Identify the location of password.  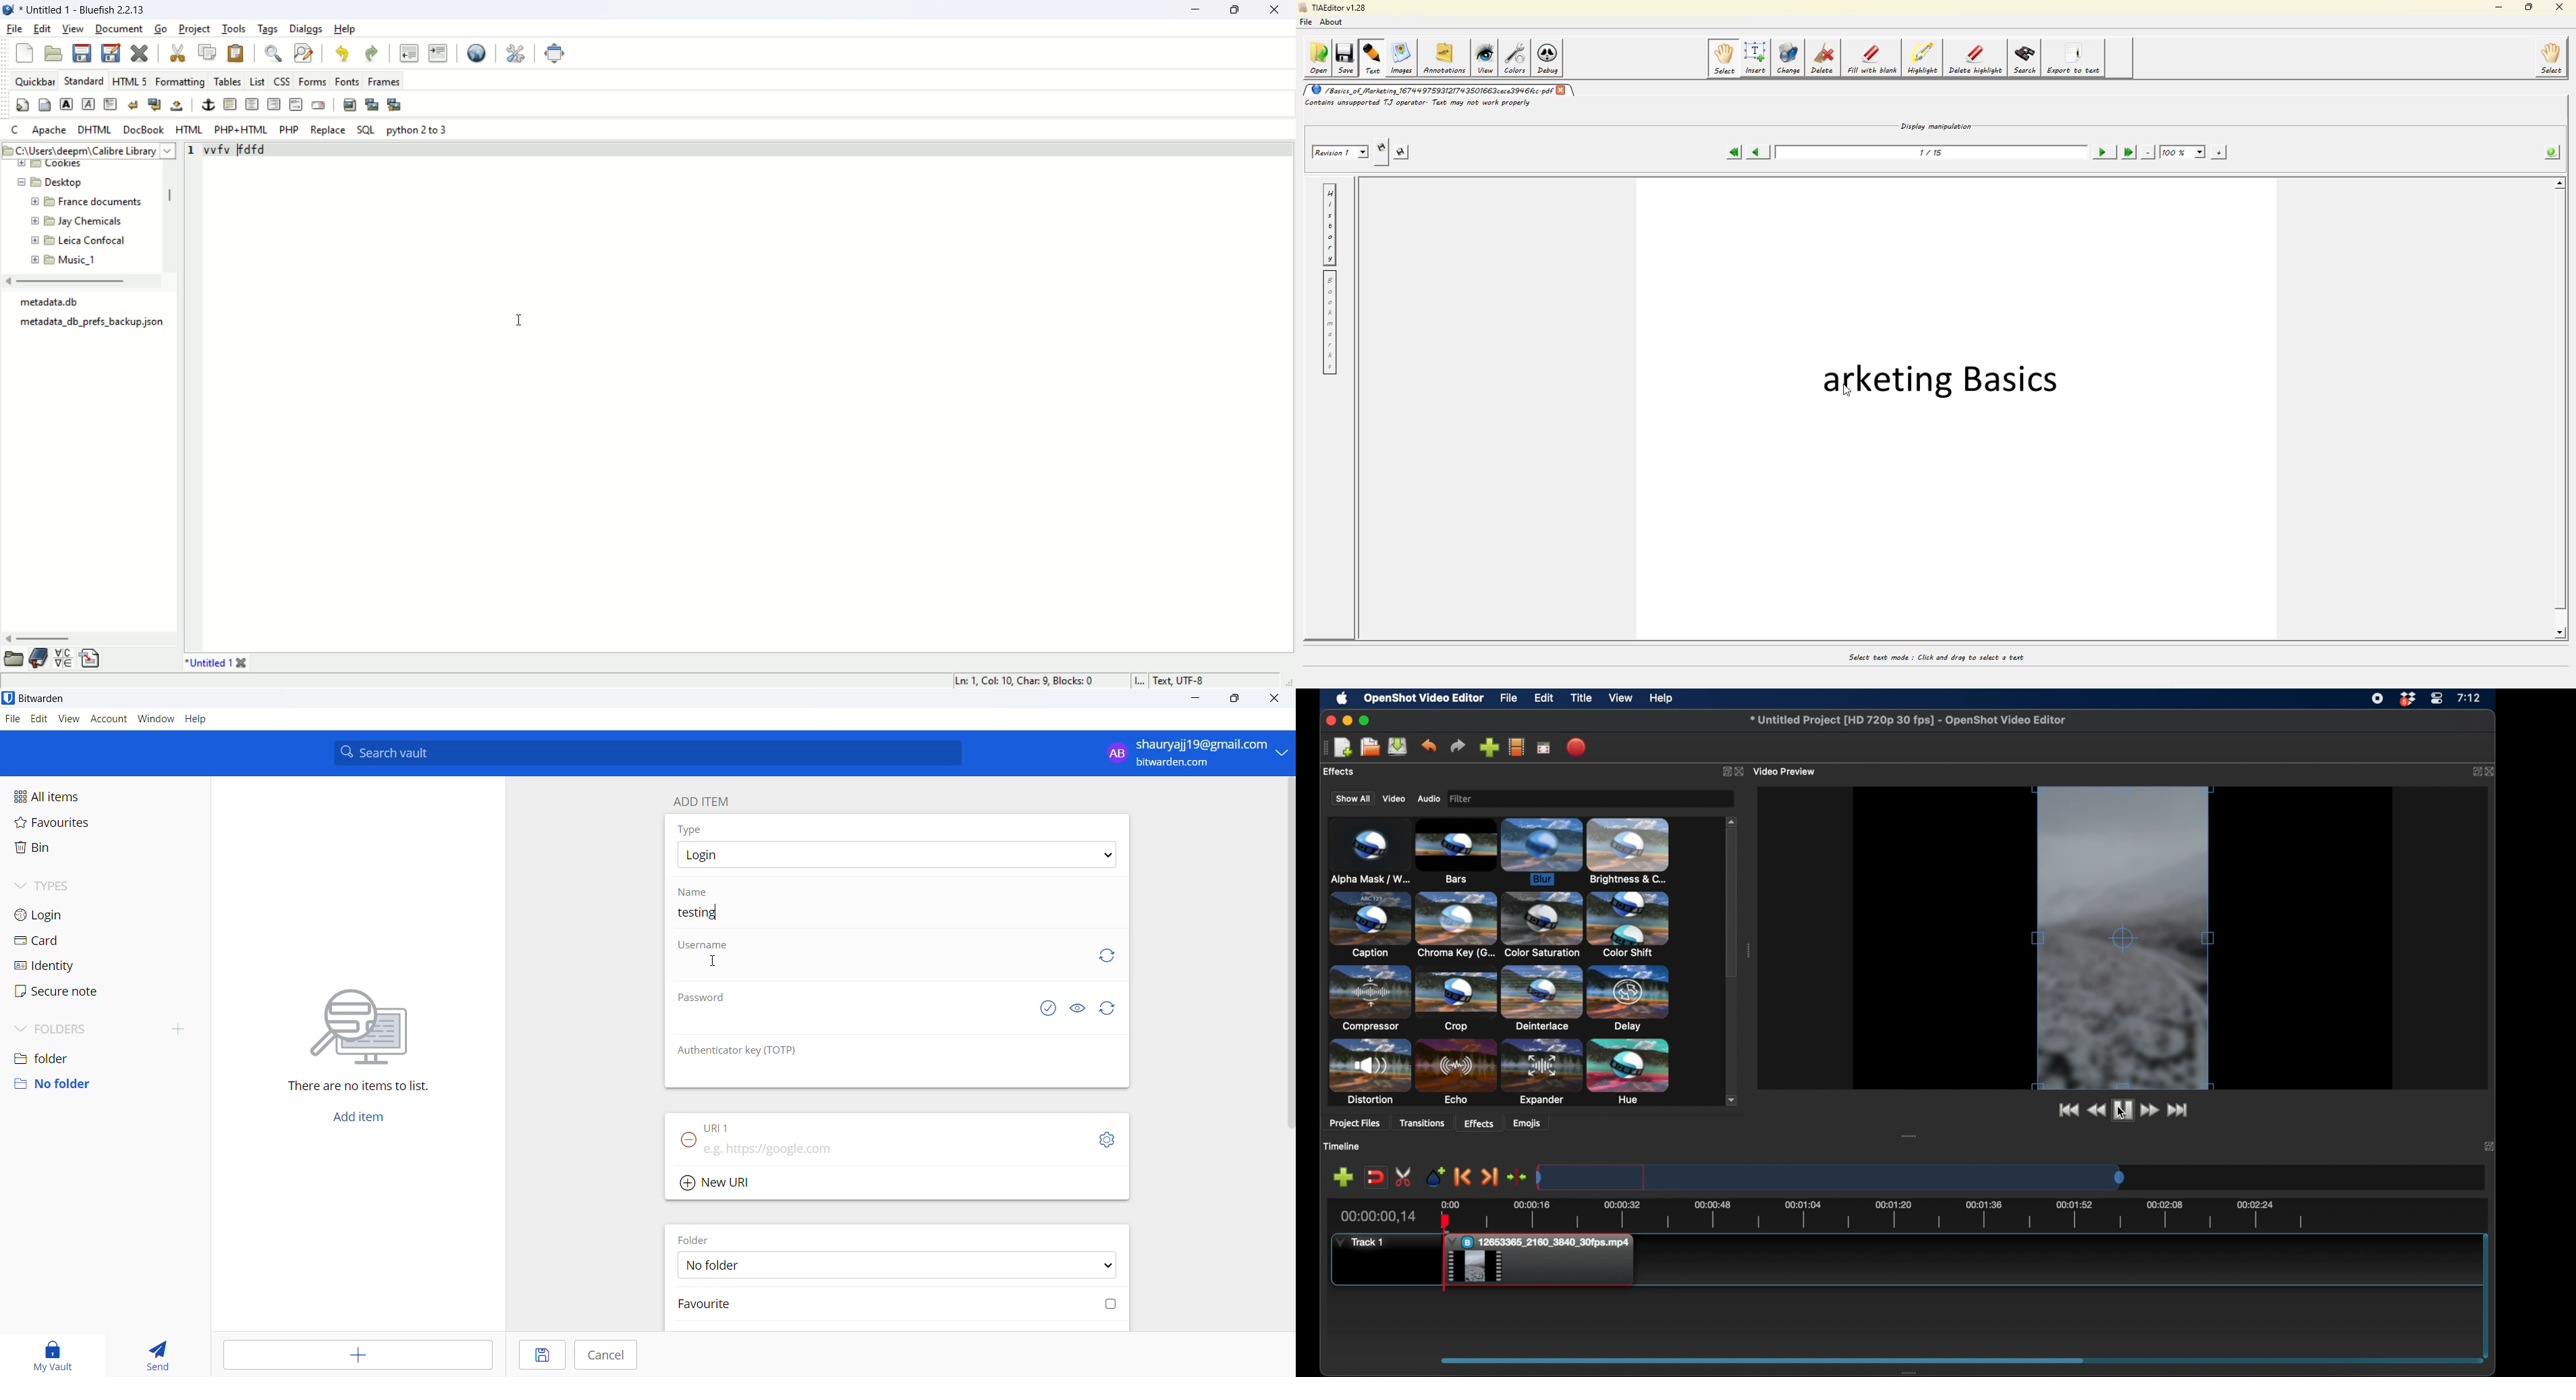
(707, 996).